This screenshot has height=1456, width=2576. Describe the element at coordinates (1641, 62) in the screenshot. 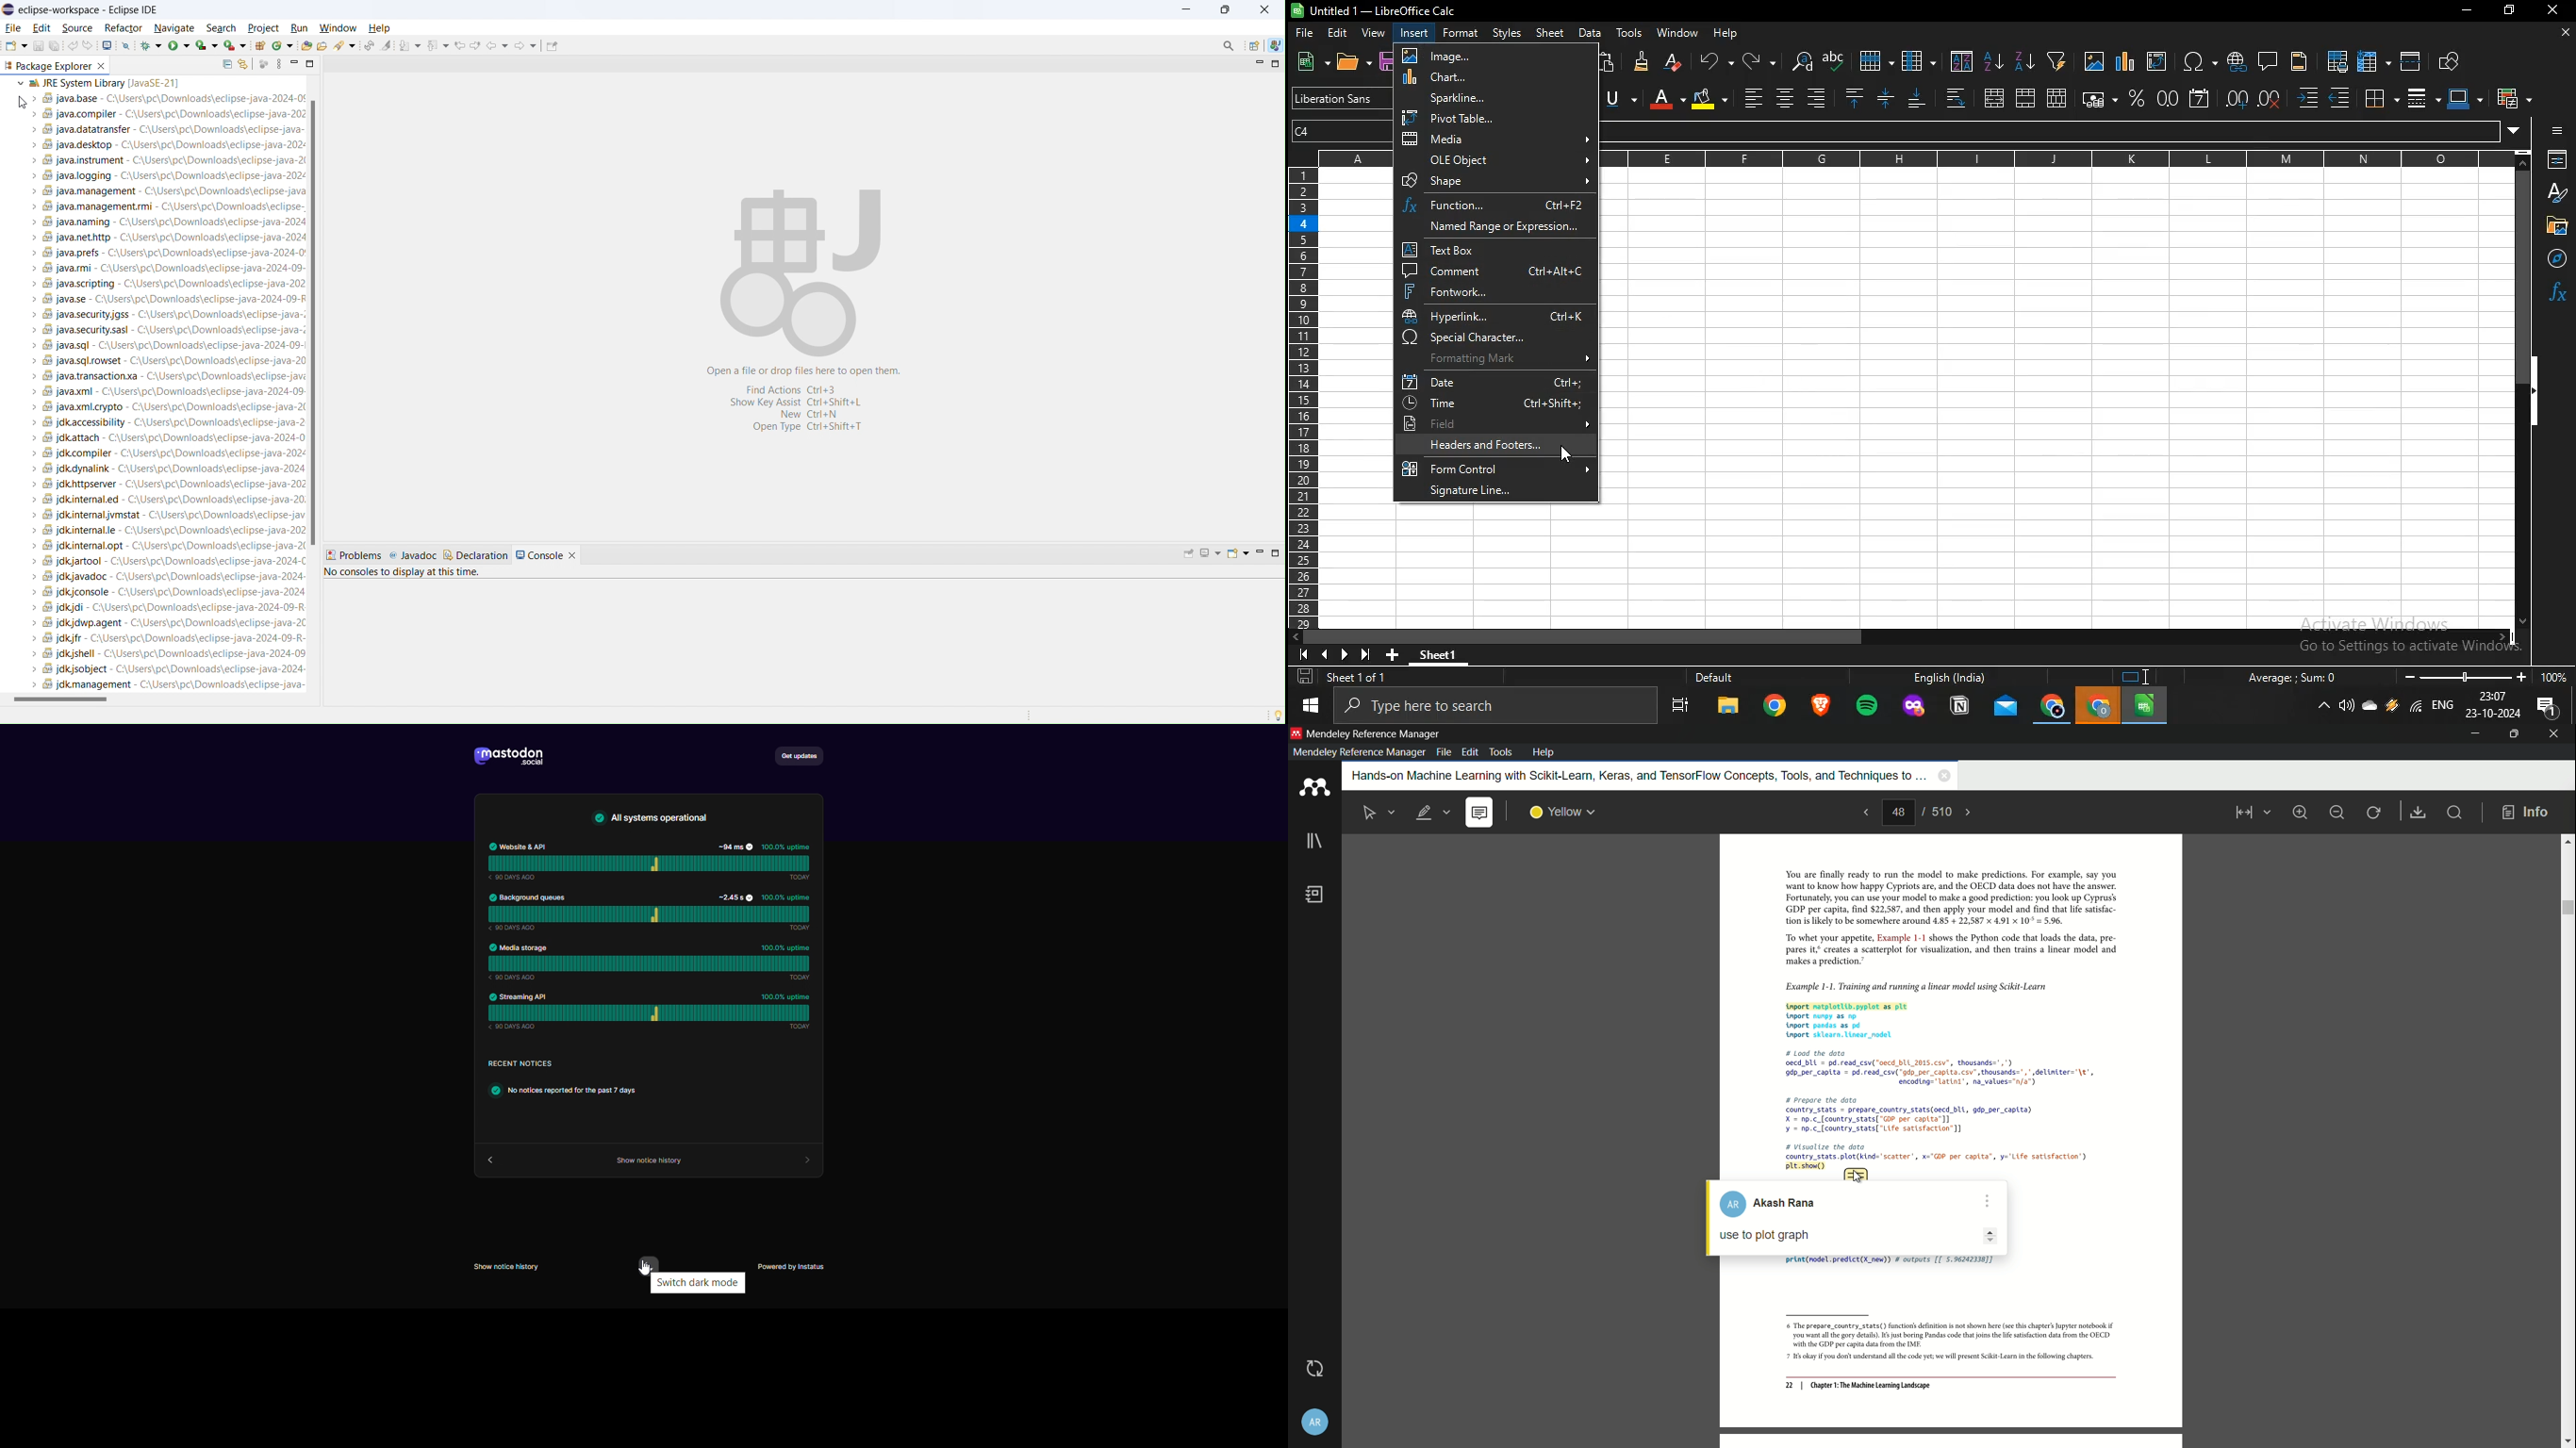

I see `clone formatting` at that location.